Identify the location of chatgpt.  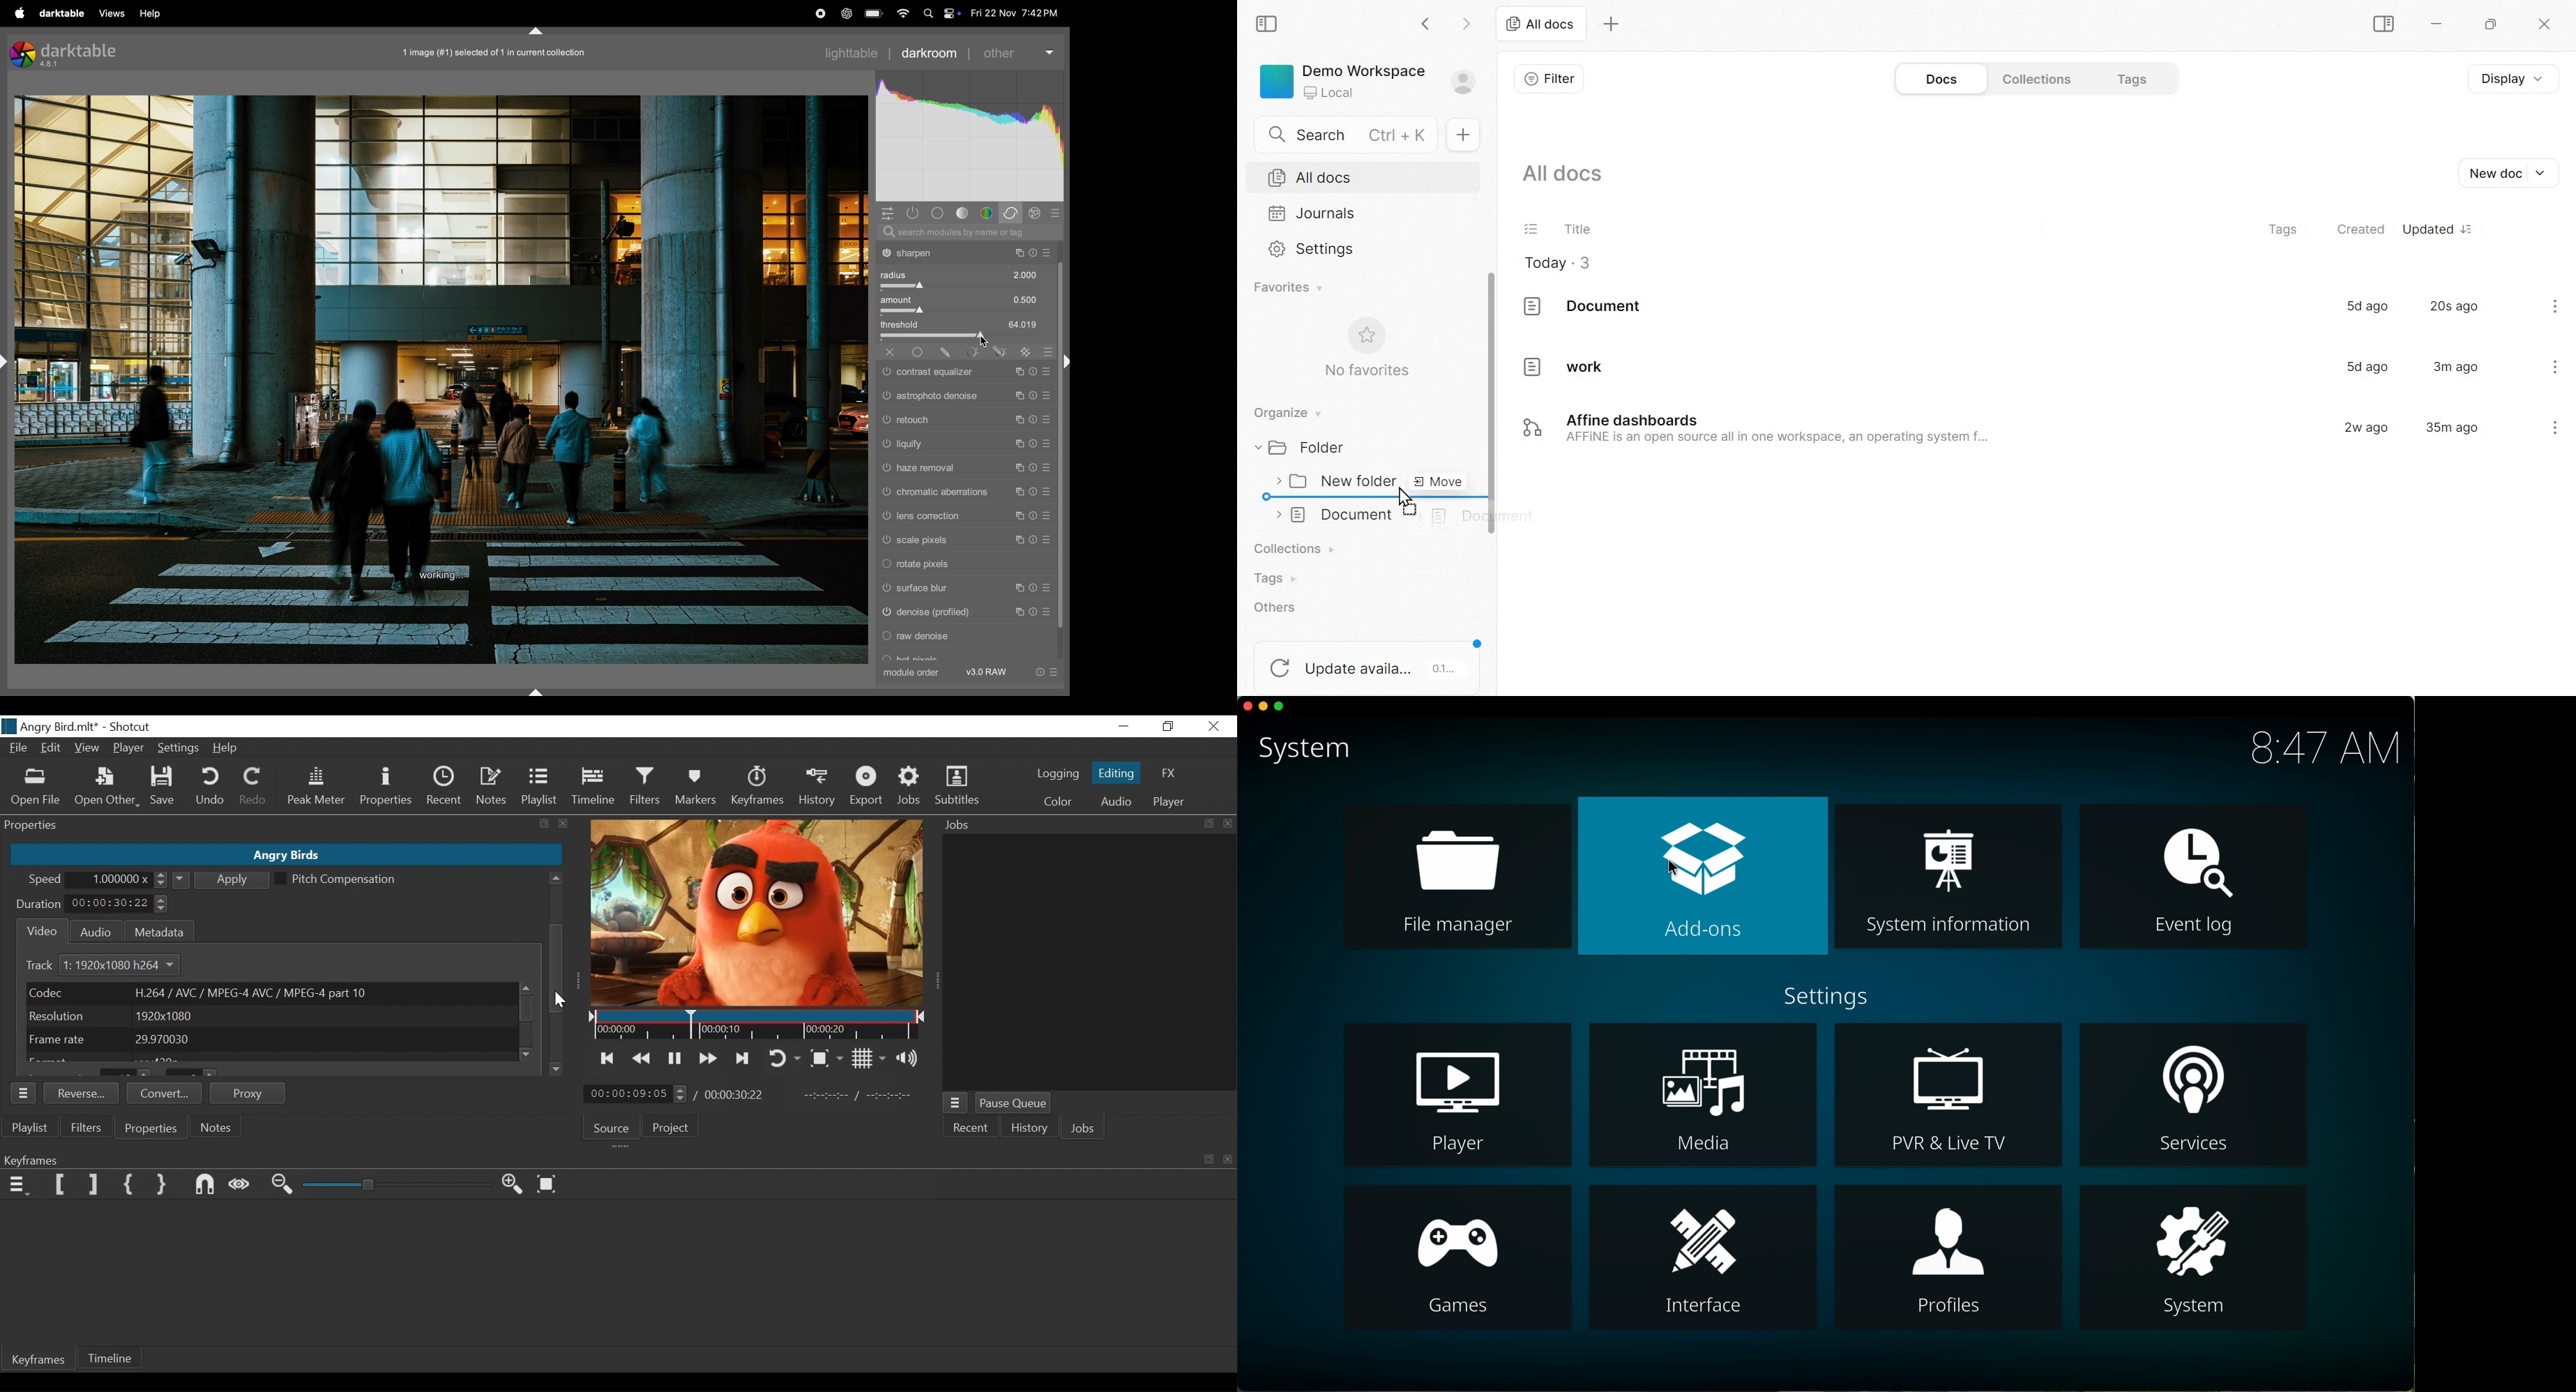
(846, 13).